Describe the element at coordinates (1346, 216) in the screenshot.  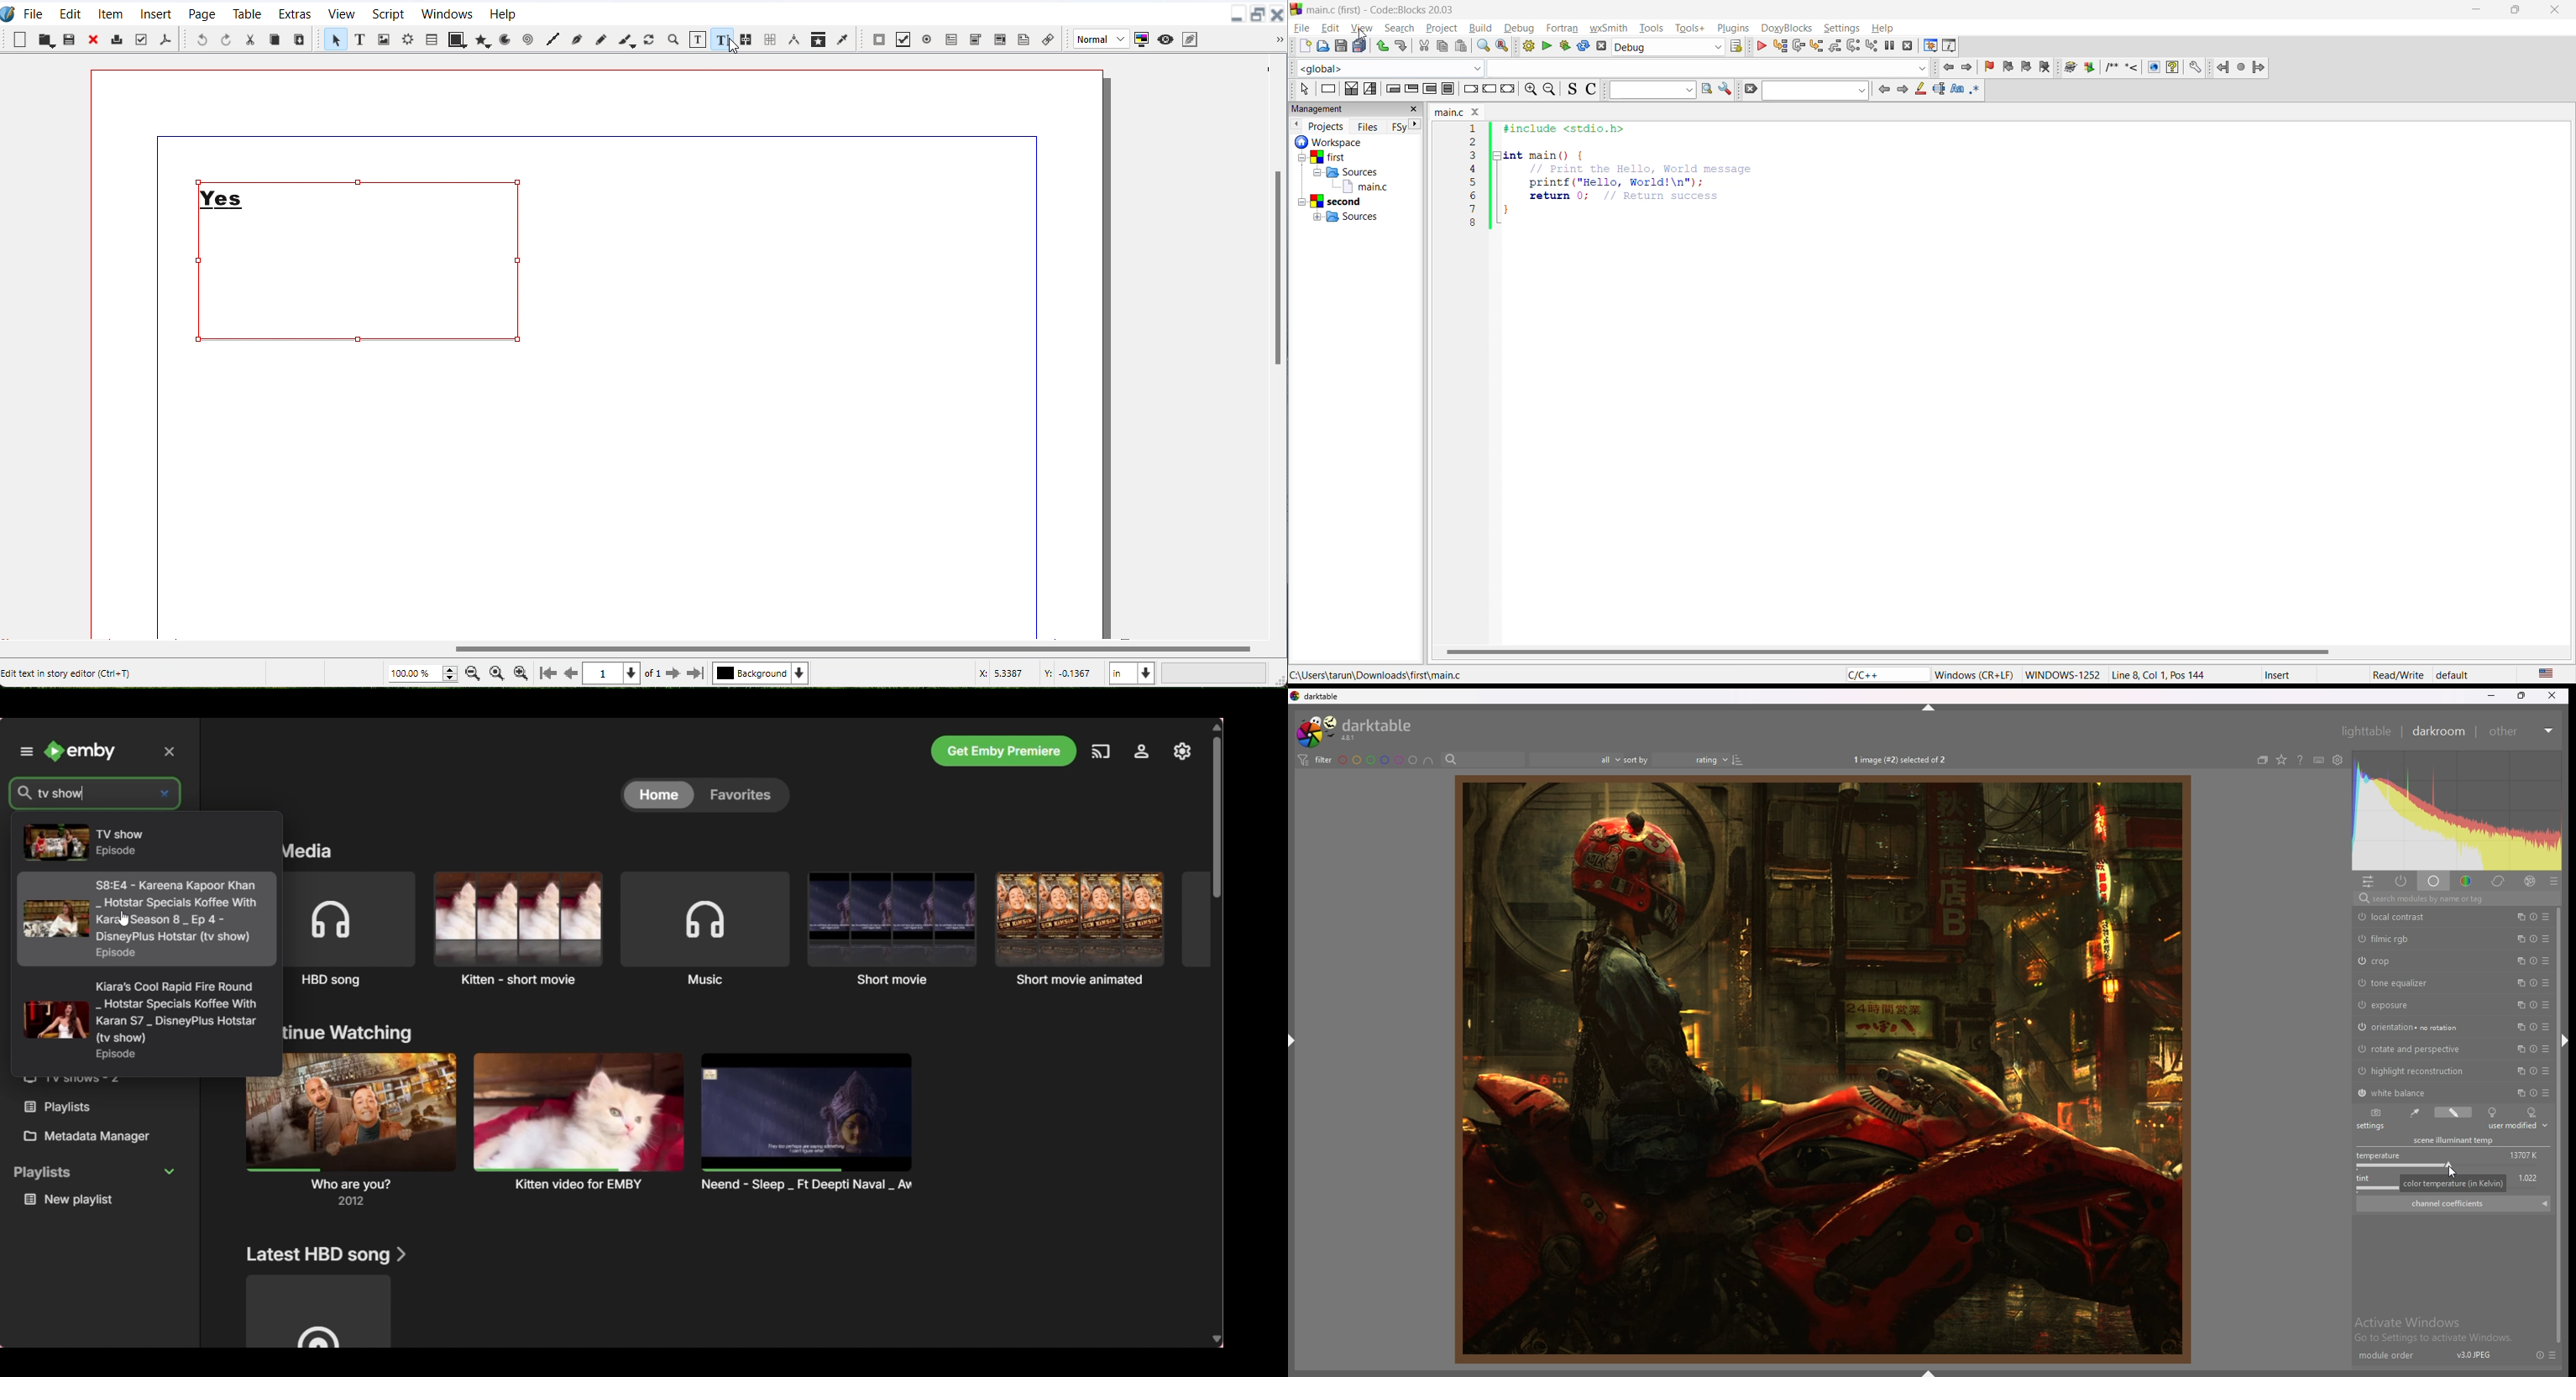
I see `Sources` at that location.